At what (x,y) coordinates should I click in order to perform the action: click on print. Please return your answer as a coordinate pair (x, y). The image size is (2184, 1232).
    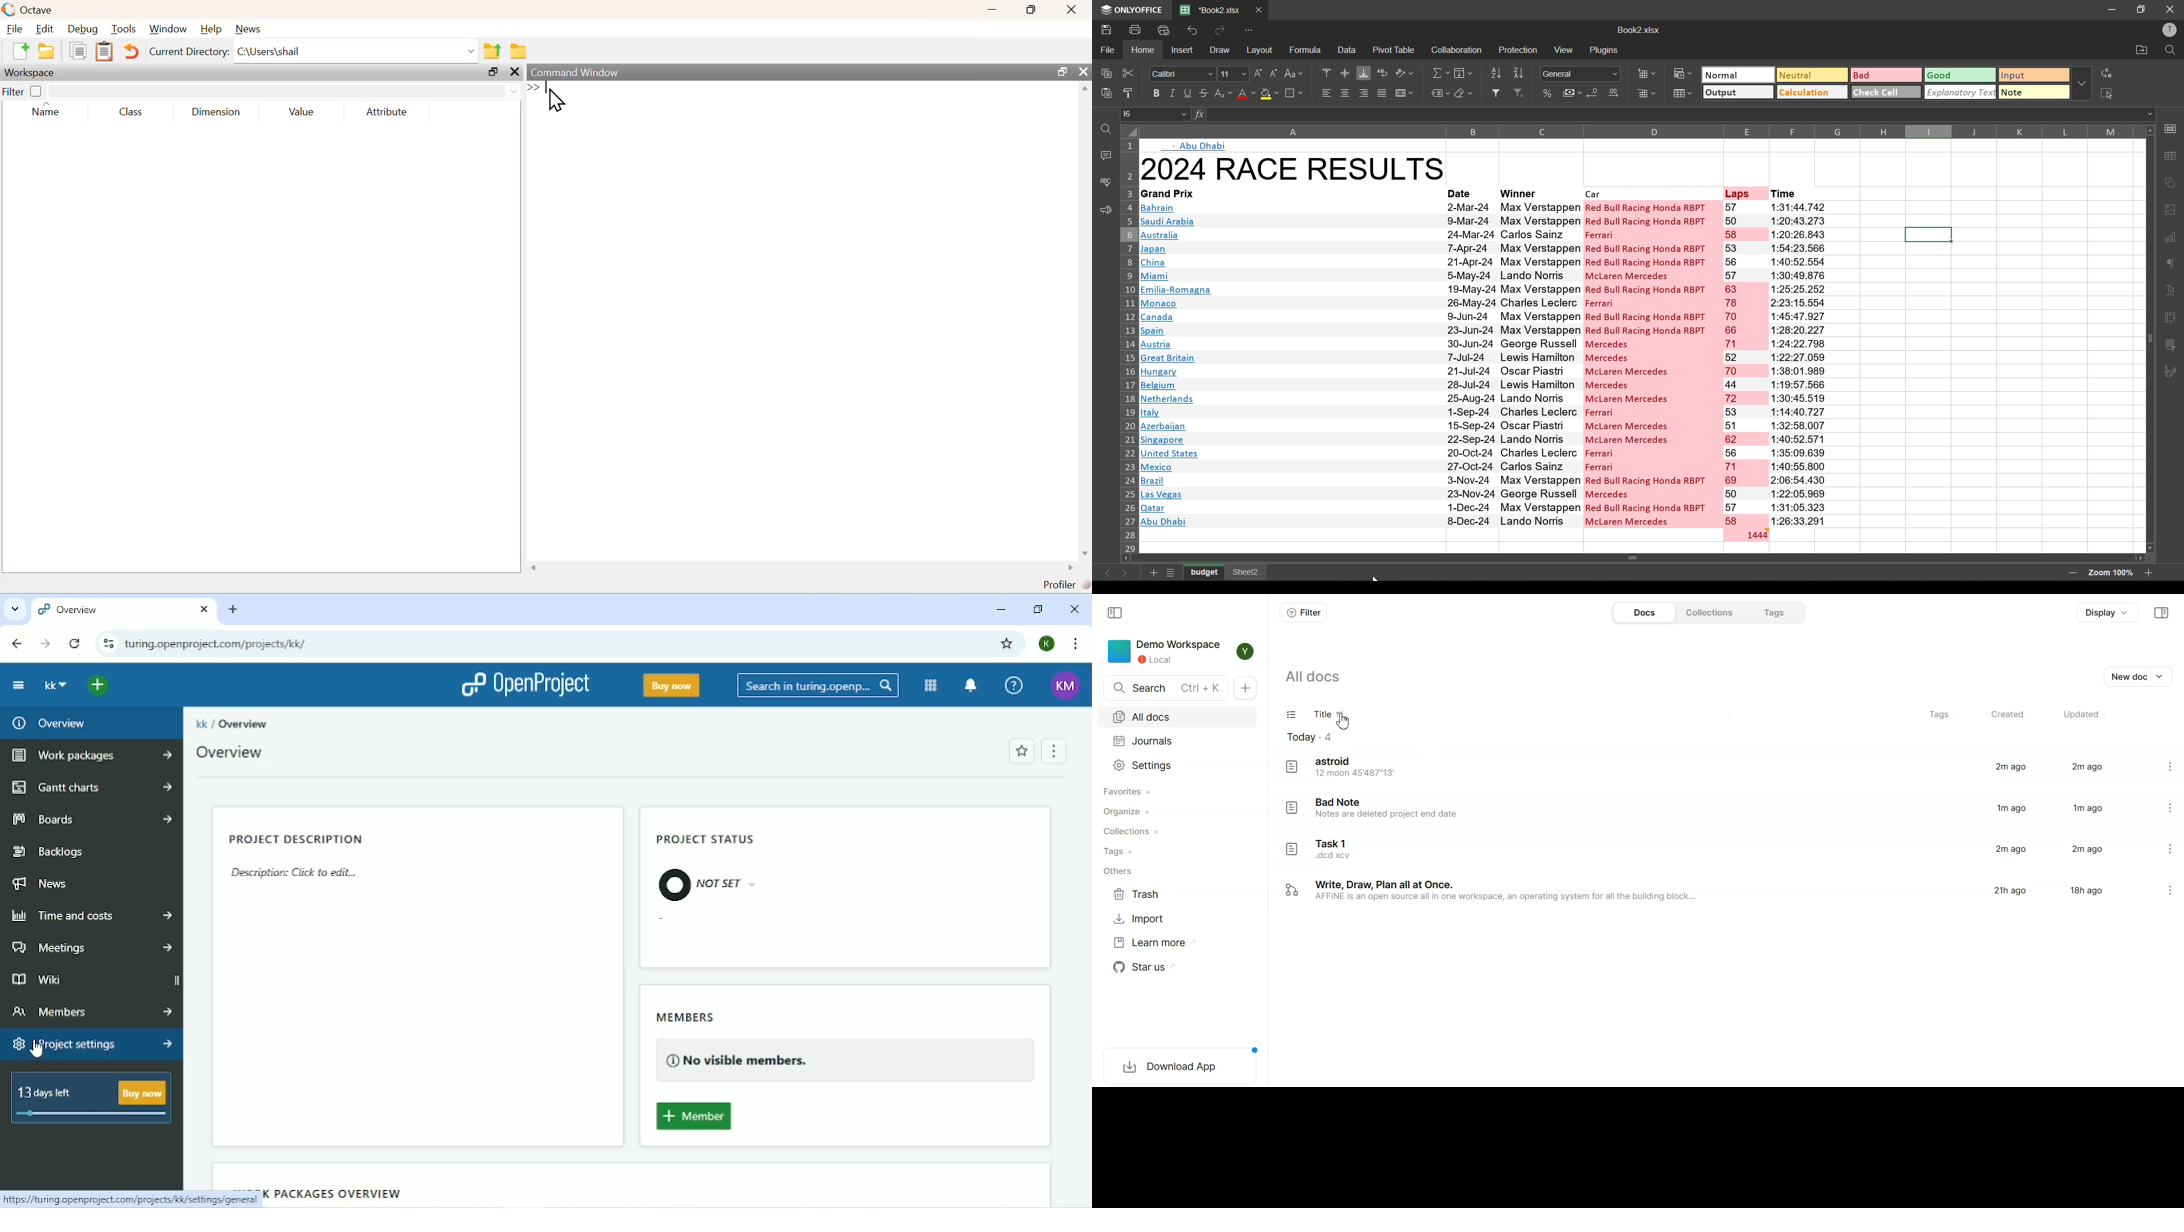
    Looking at the image, I should click on (1134, 30).